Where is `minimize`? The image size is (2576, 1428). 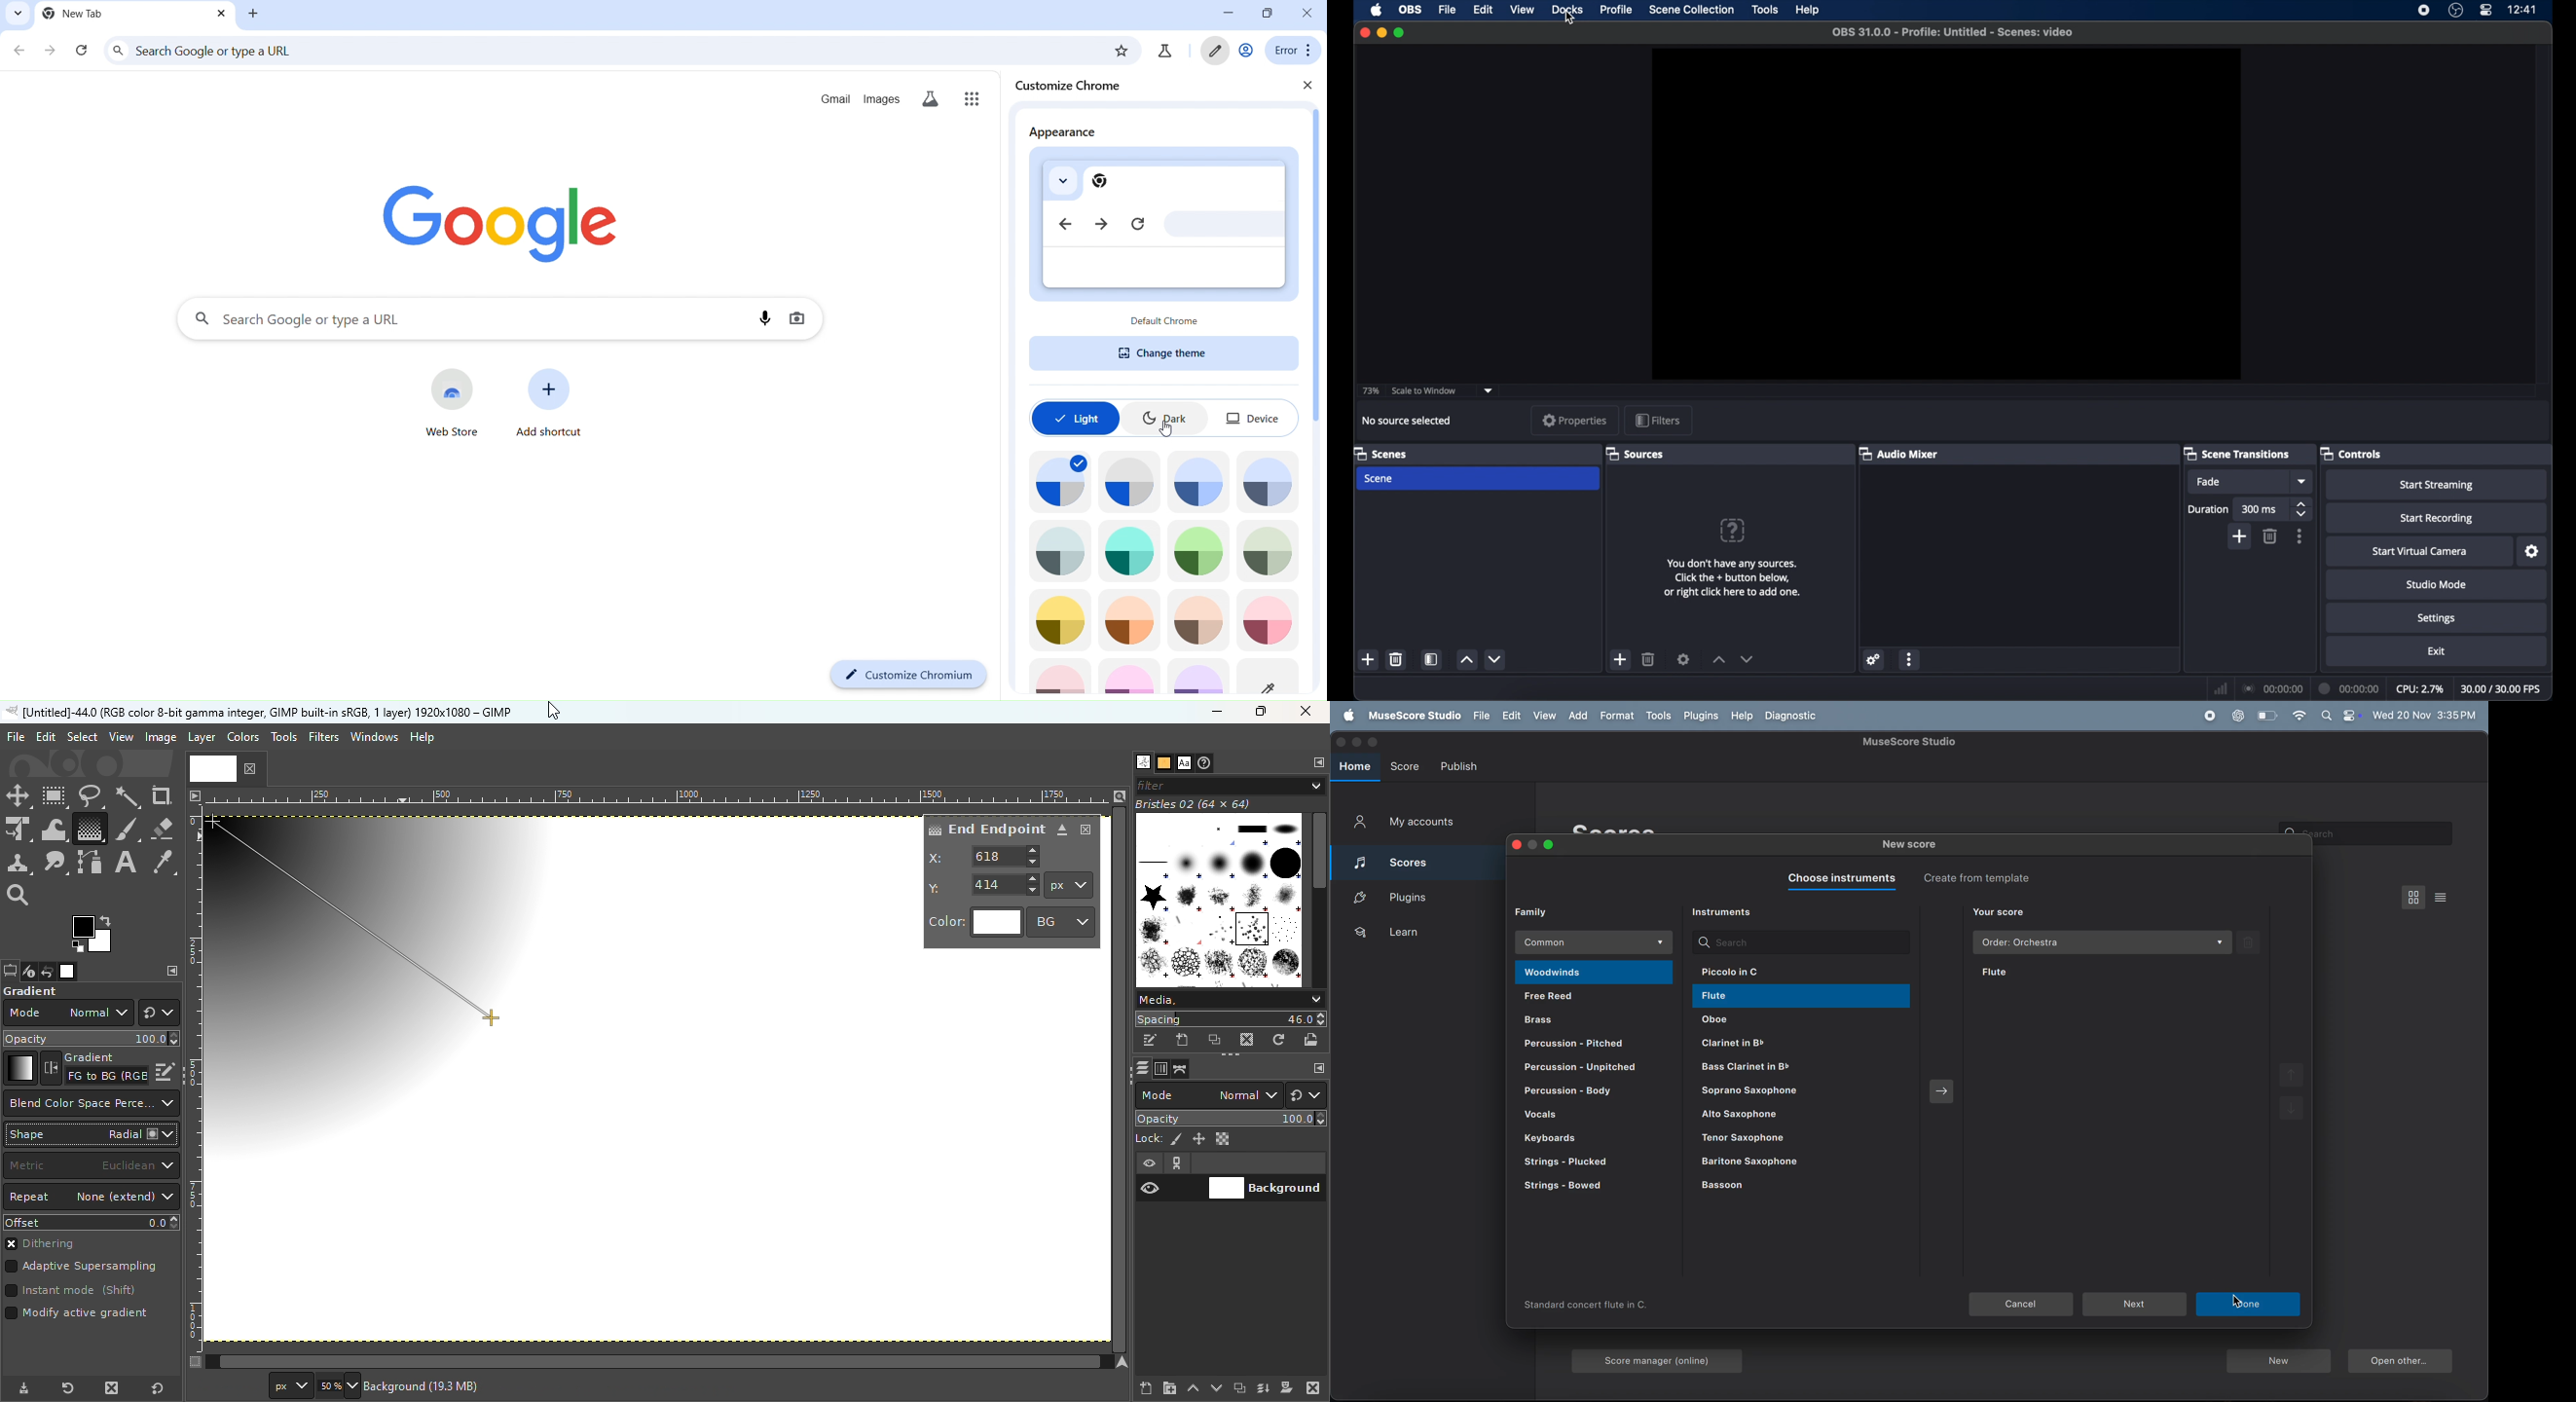 minimize is located at coordinates (1381, 32).